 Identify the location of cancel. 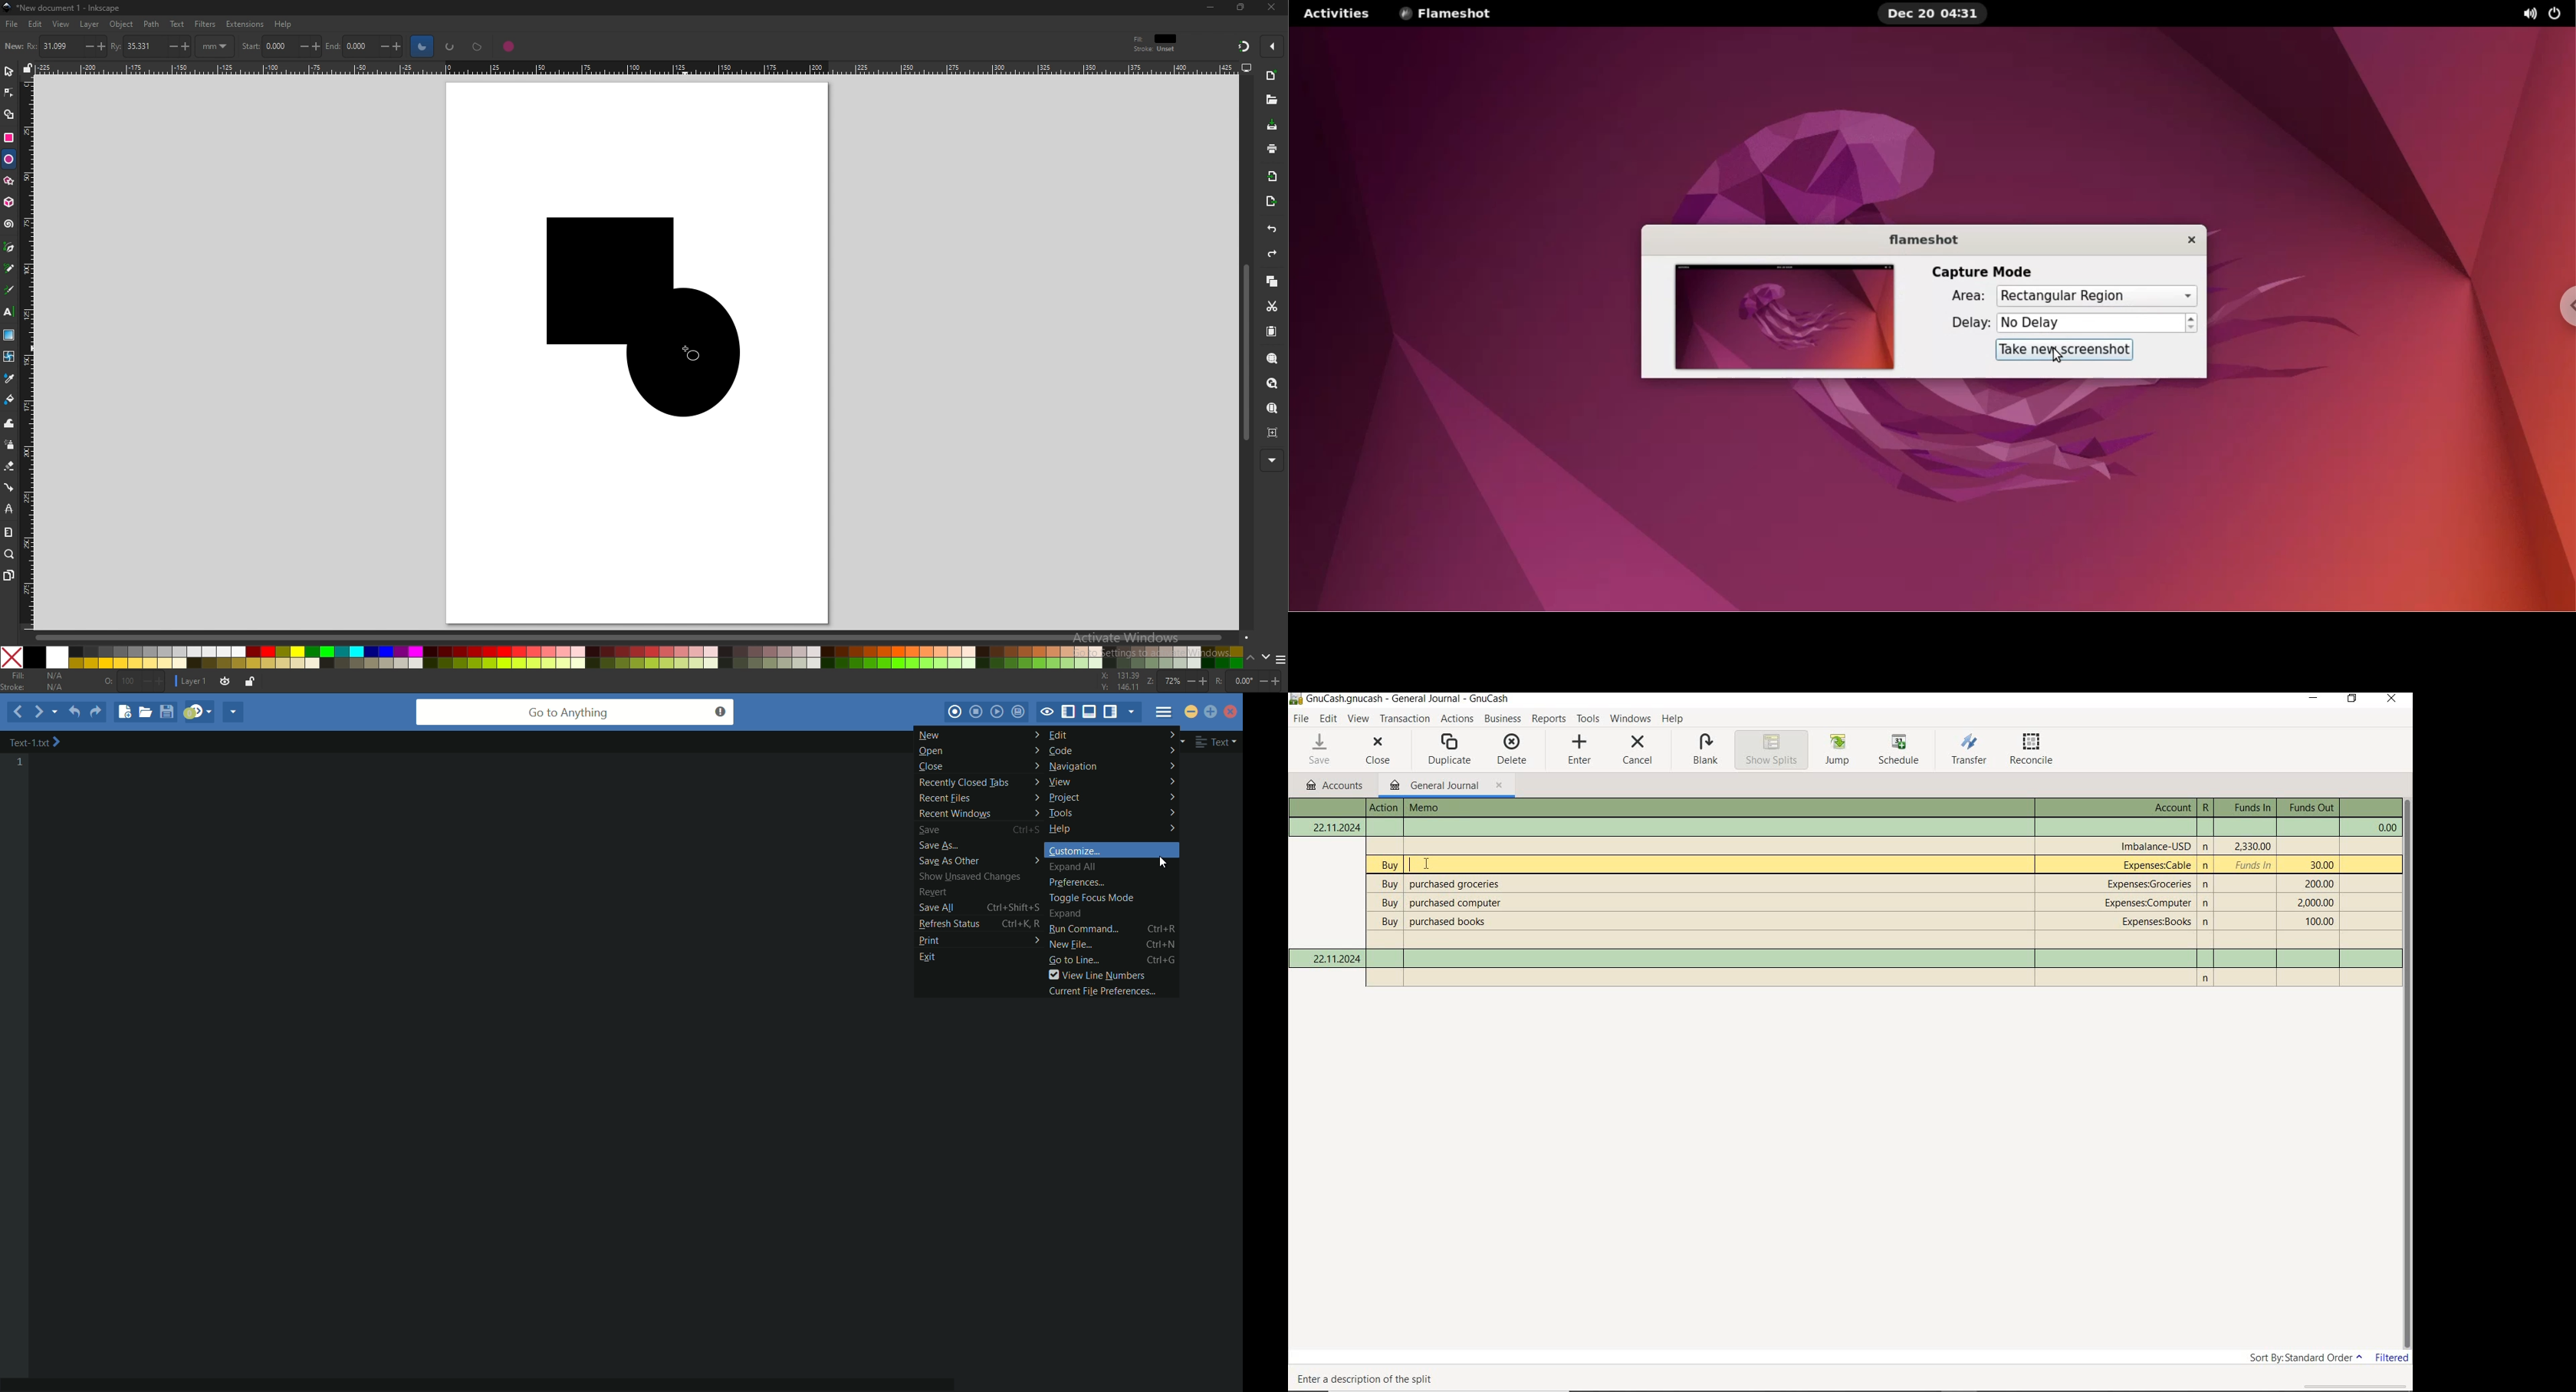
(1638, 752).